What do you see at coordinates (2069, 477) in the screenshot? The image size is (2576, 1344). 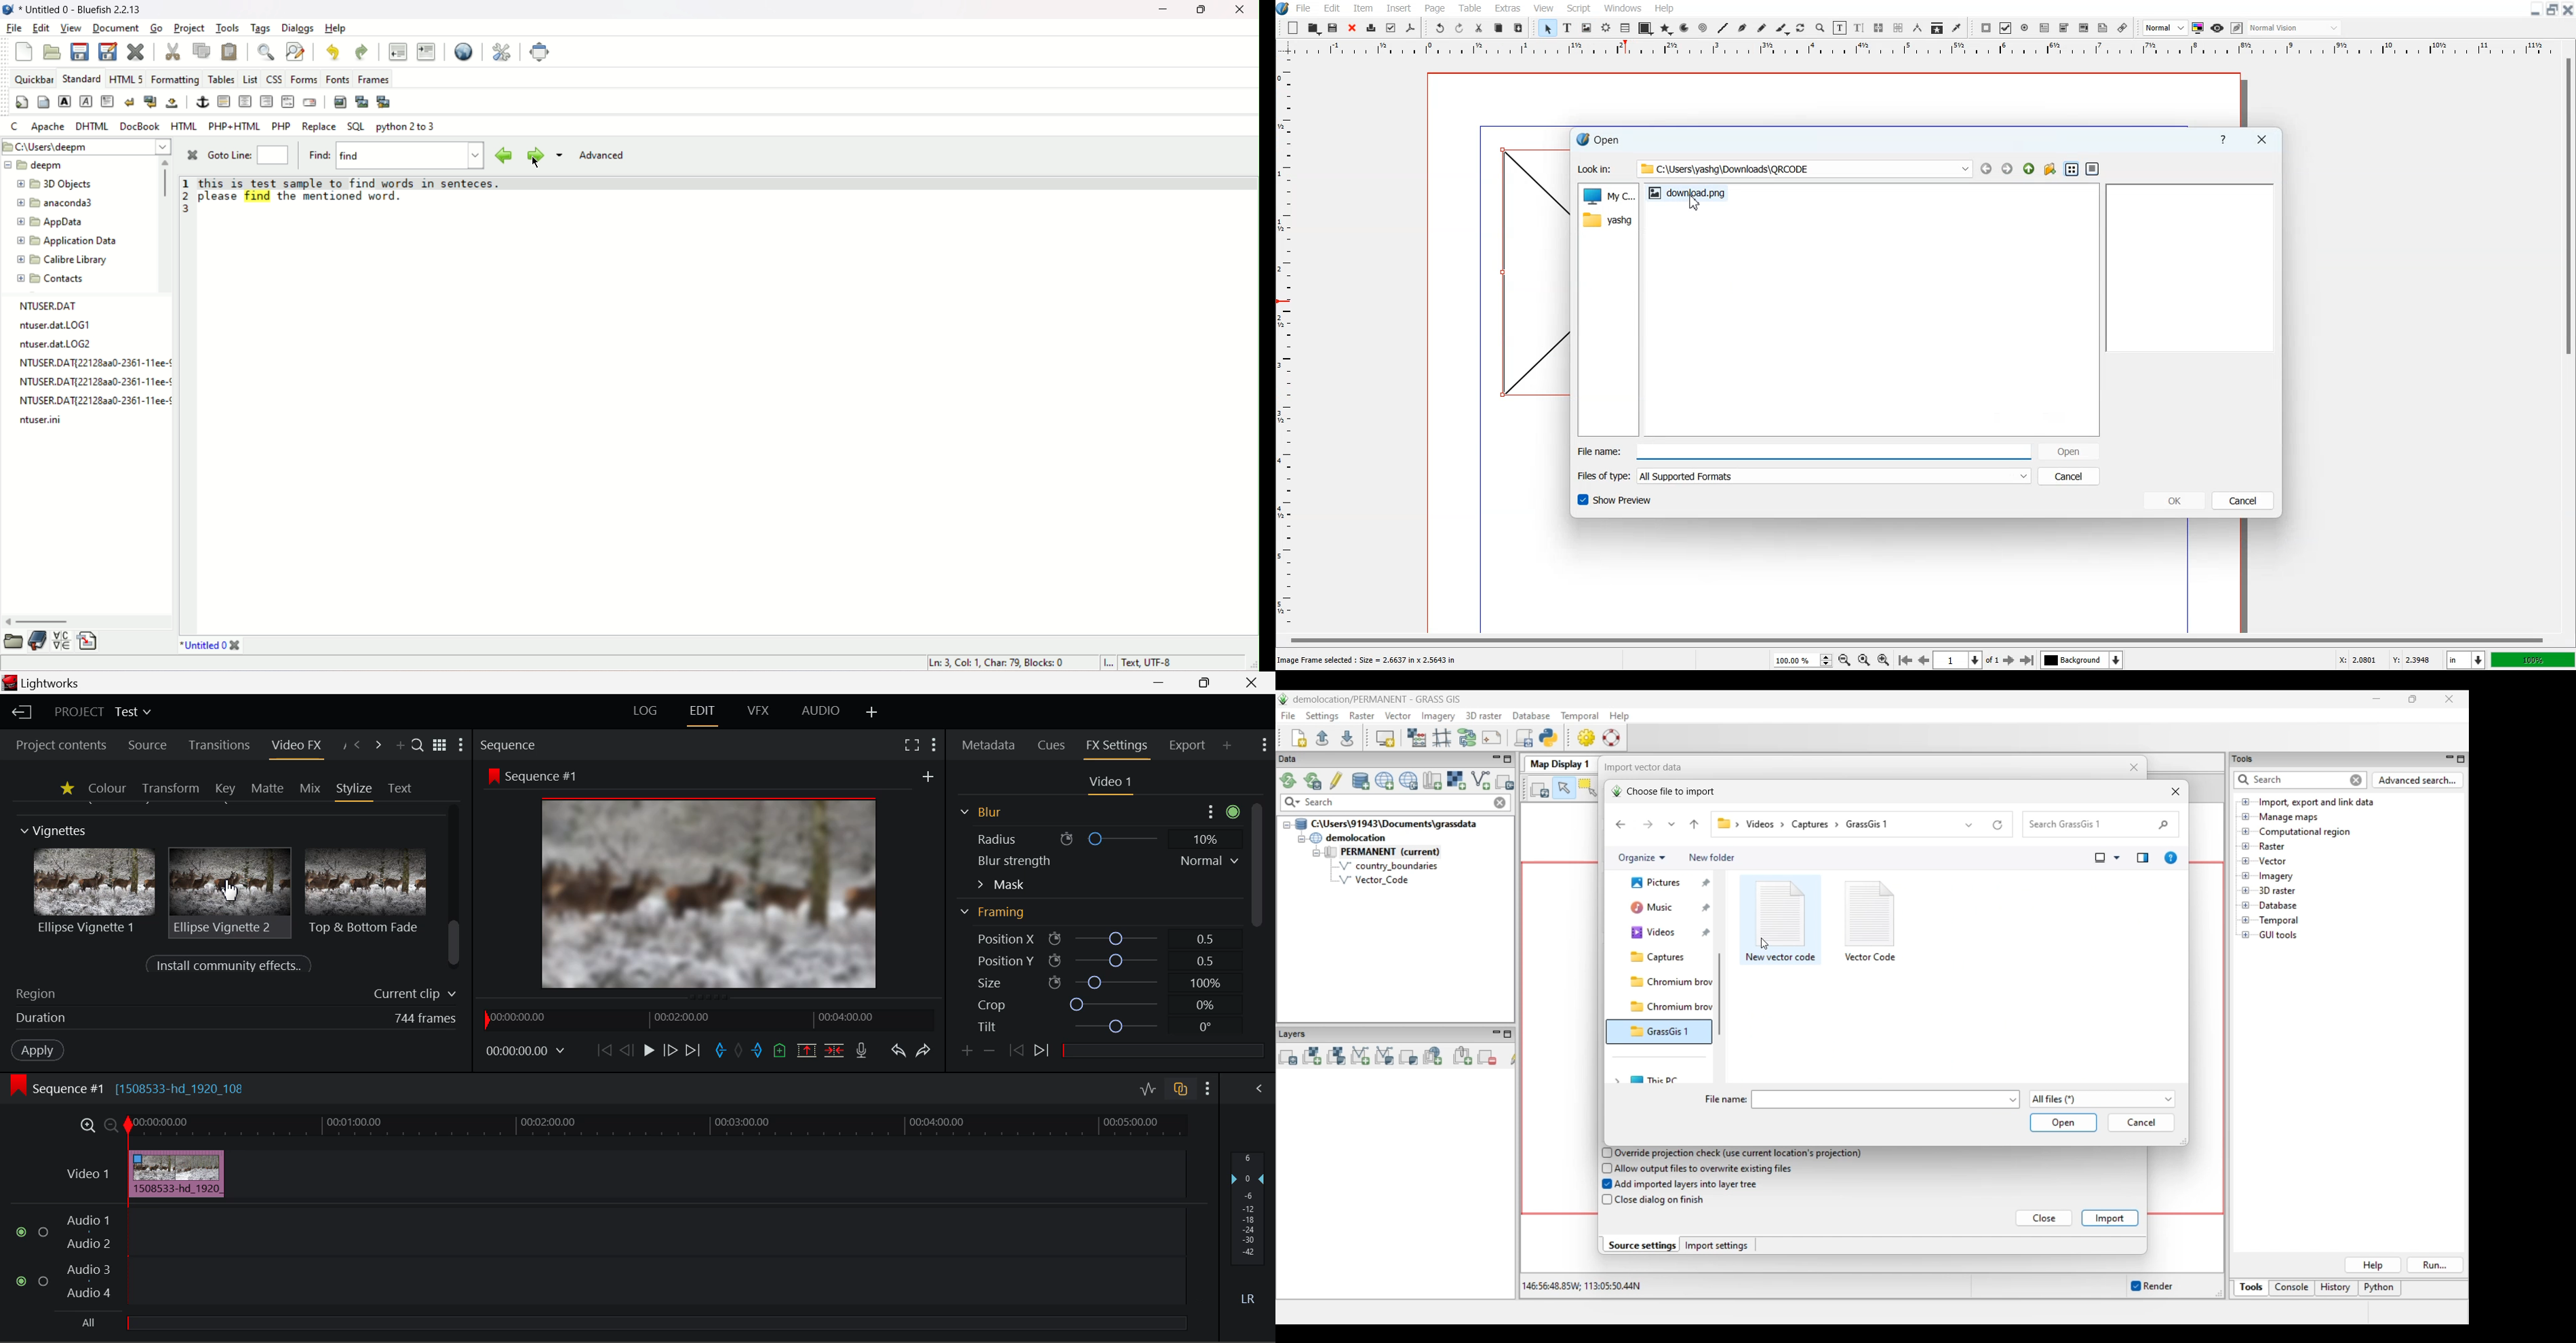 I see `Cancel` at bounding box center [2069, 477].